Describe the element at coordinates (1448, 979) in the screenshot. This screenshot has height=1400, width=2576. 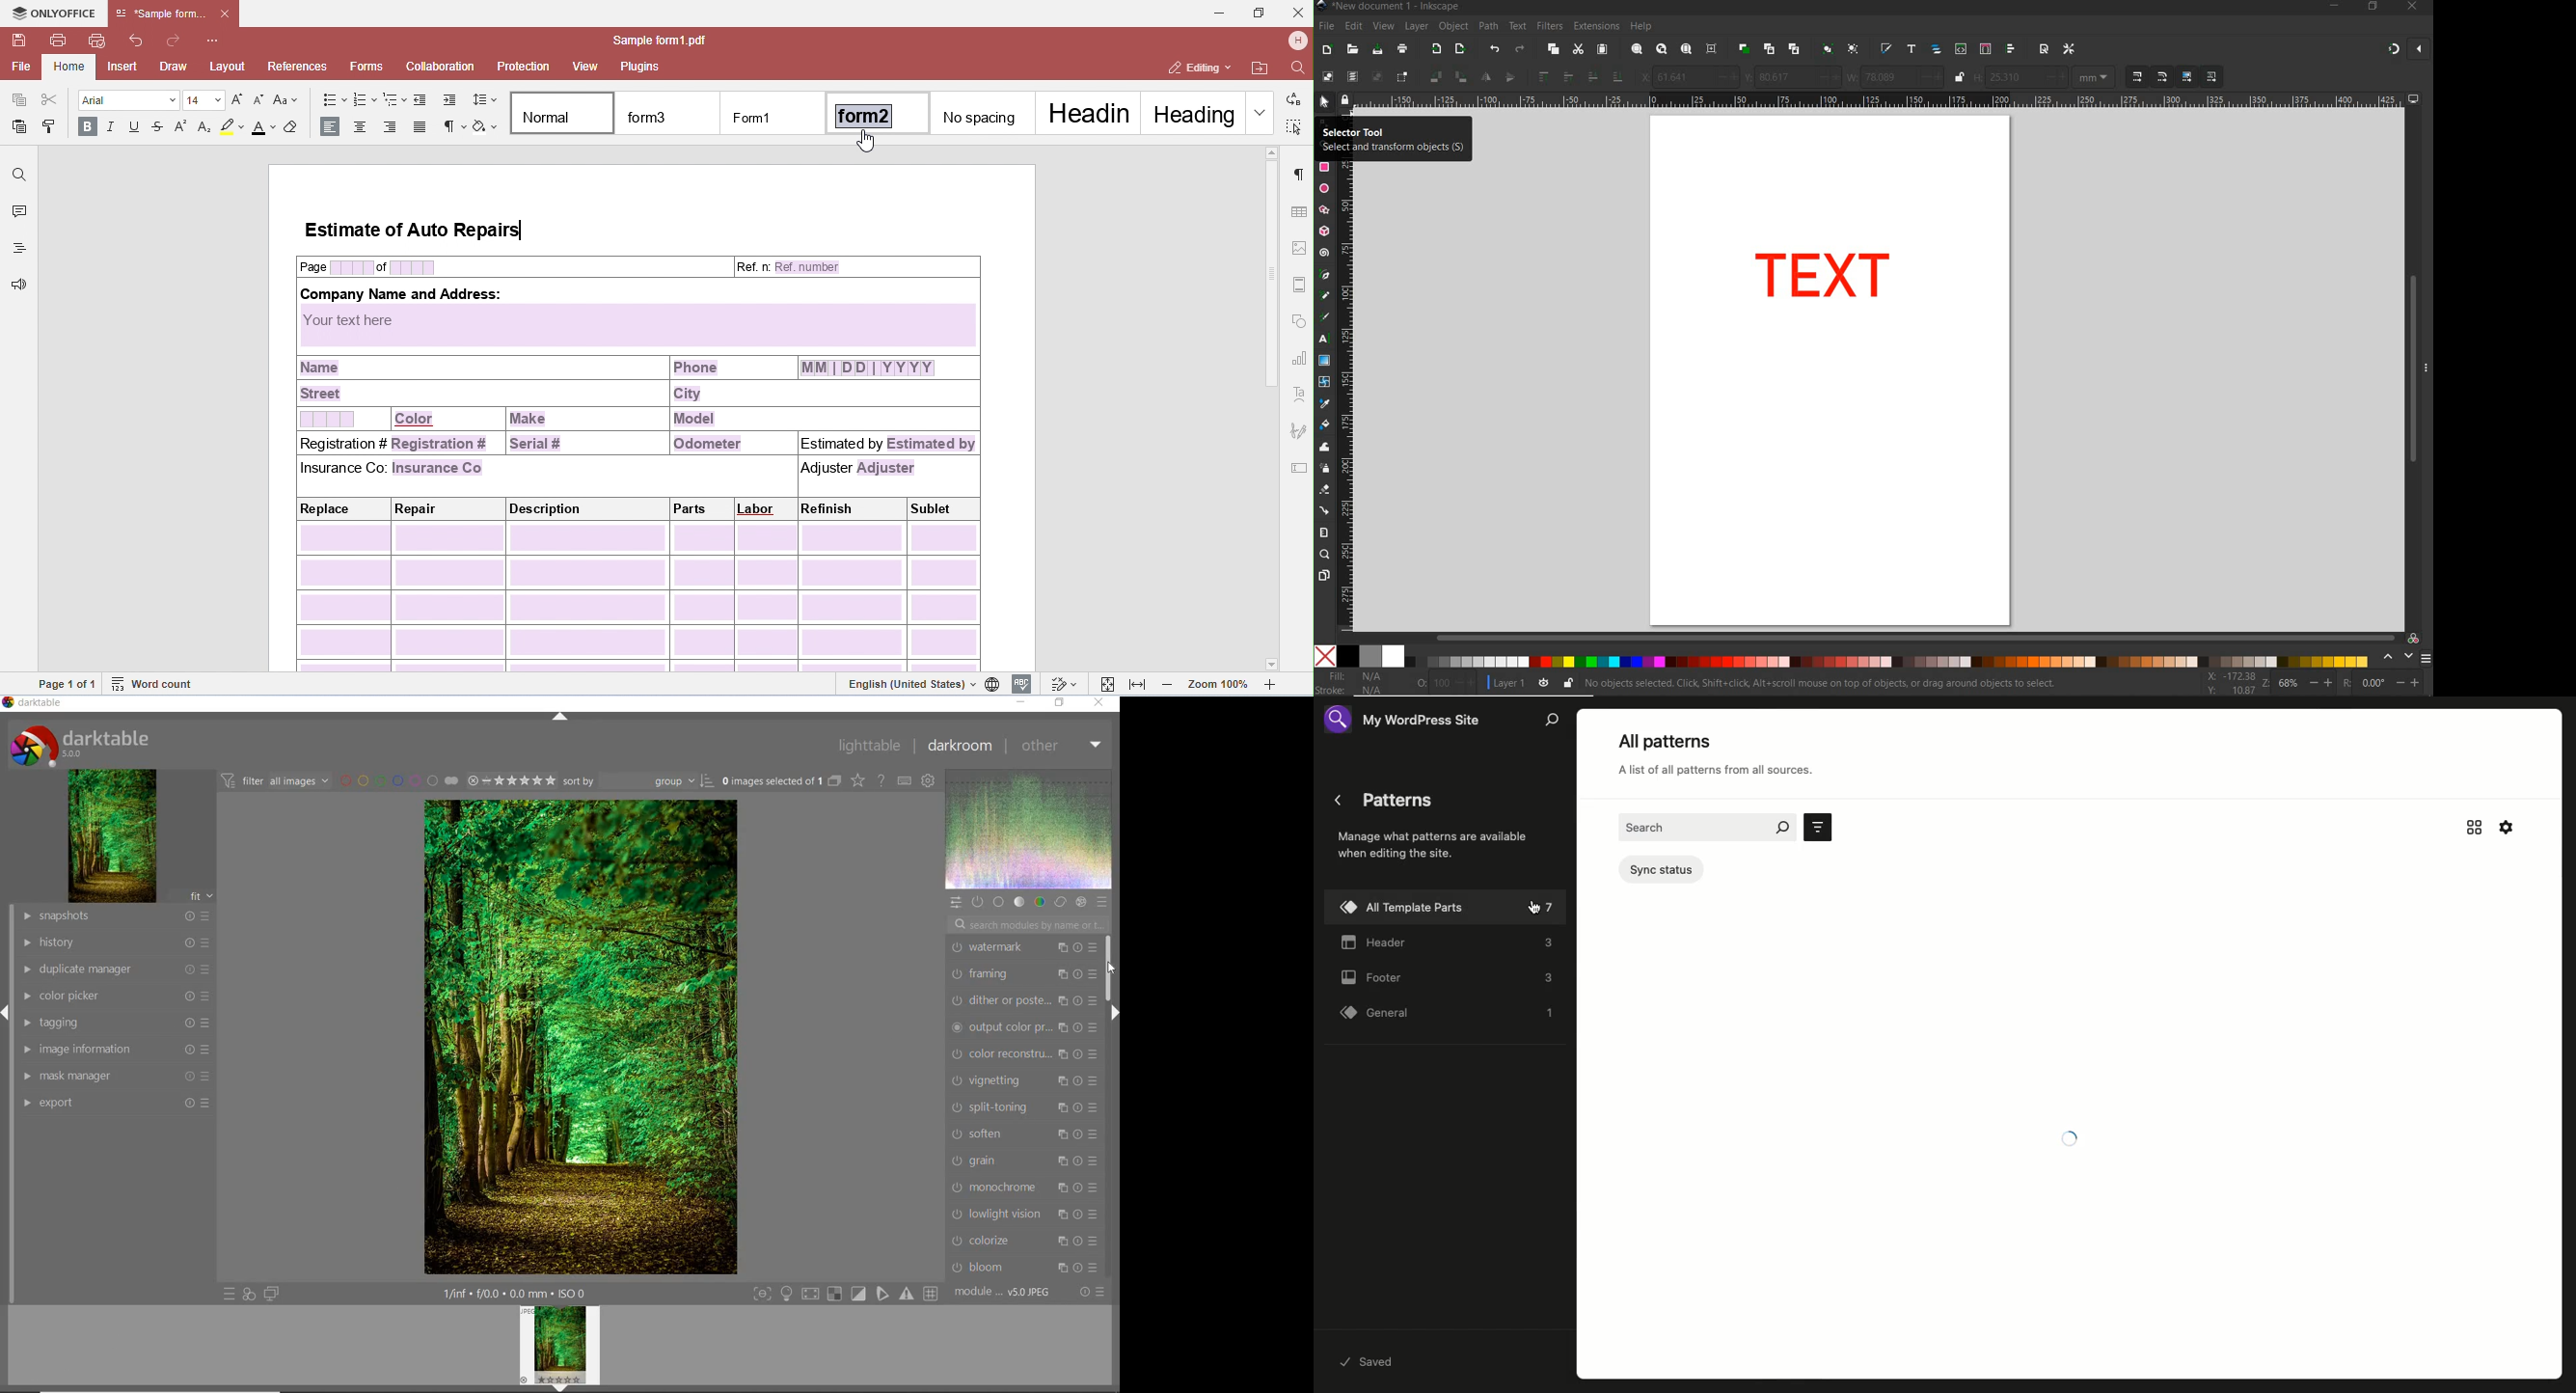
I see `Footer` at that location.